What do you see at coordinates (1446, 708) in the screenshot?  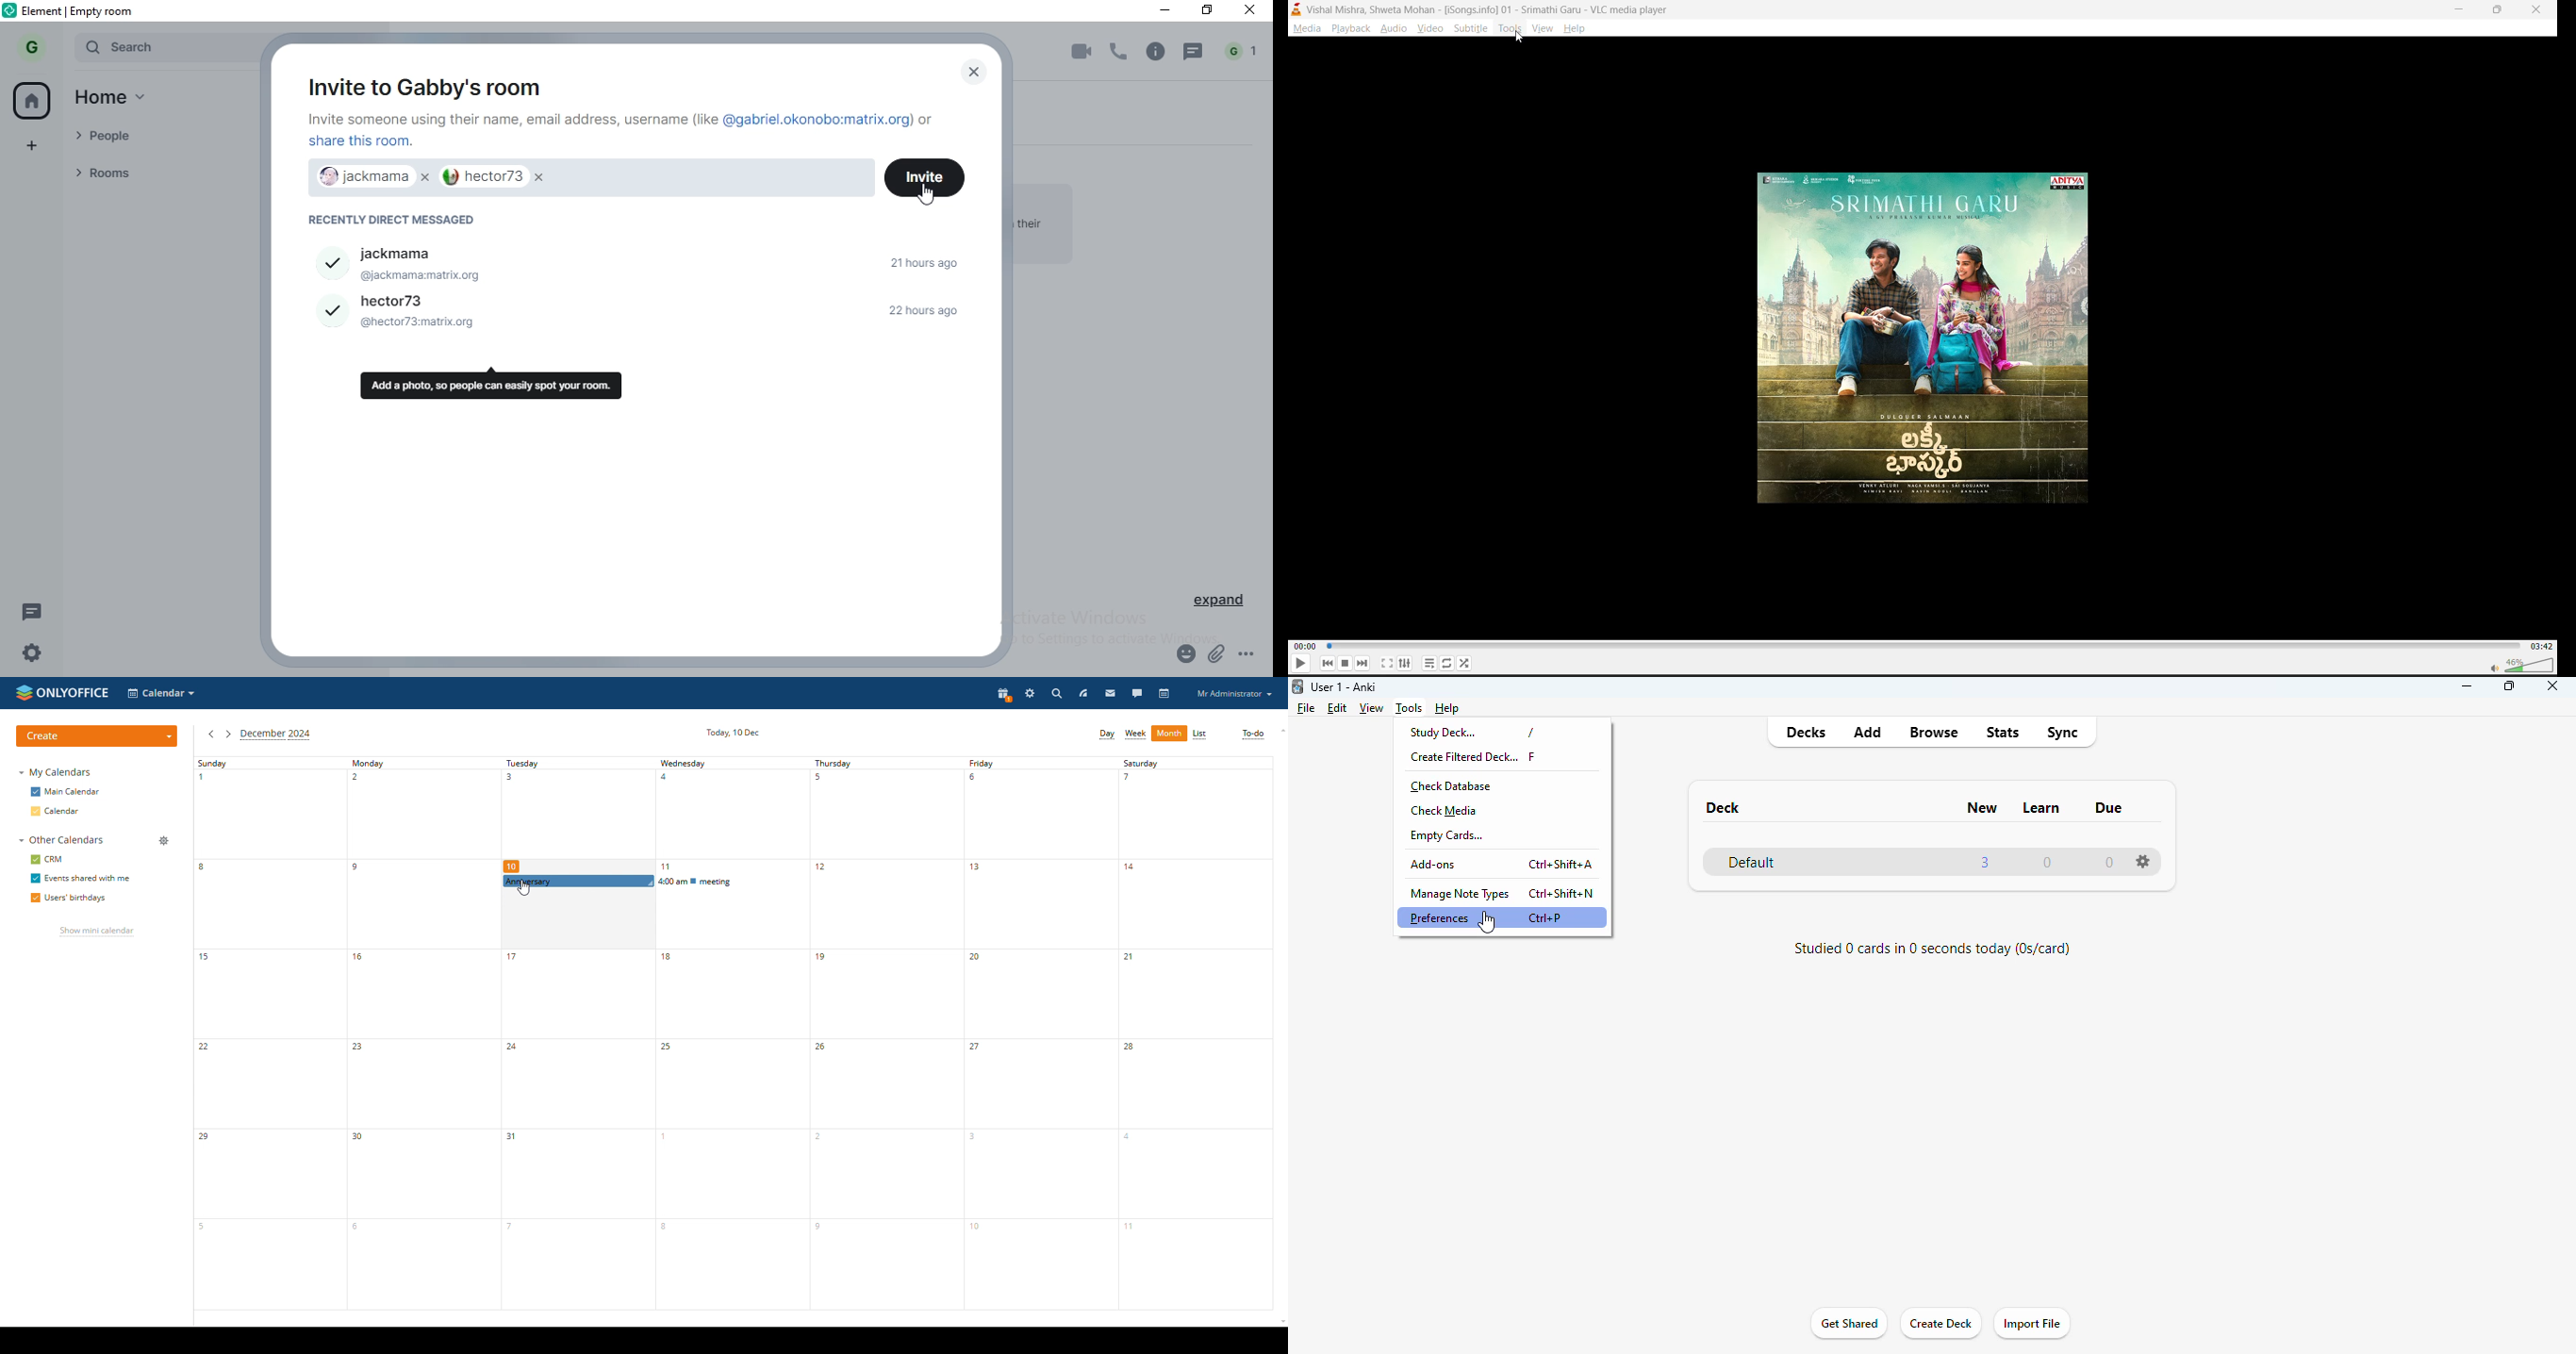 I see `help` at bounding box center [1446, 708].